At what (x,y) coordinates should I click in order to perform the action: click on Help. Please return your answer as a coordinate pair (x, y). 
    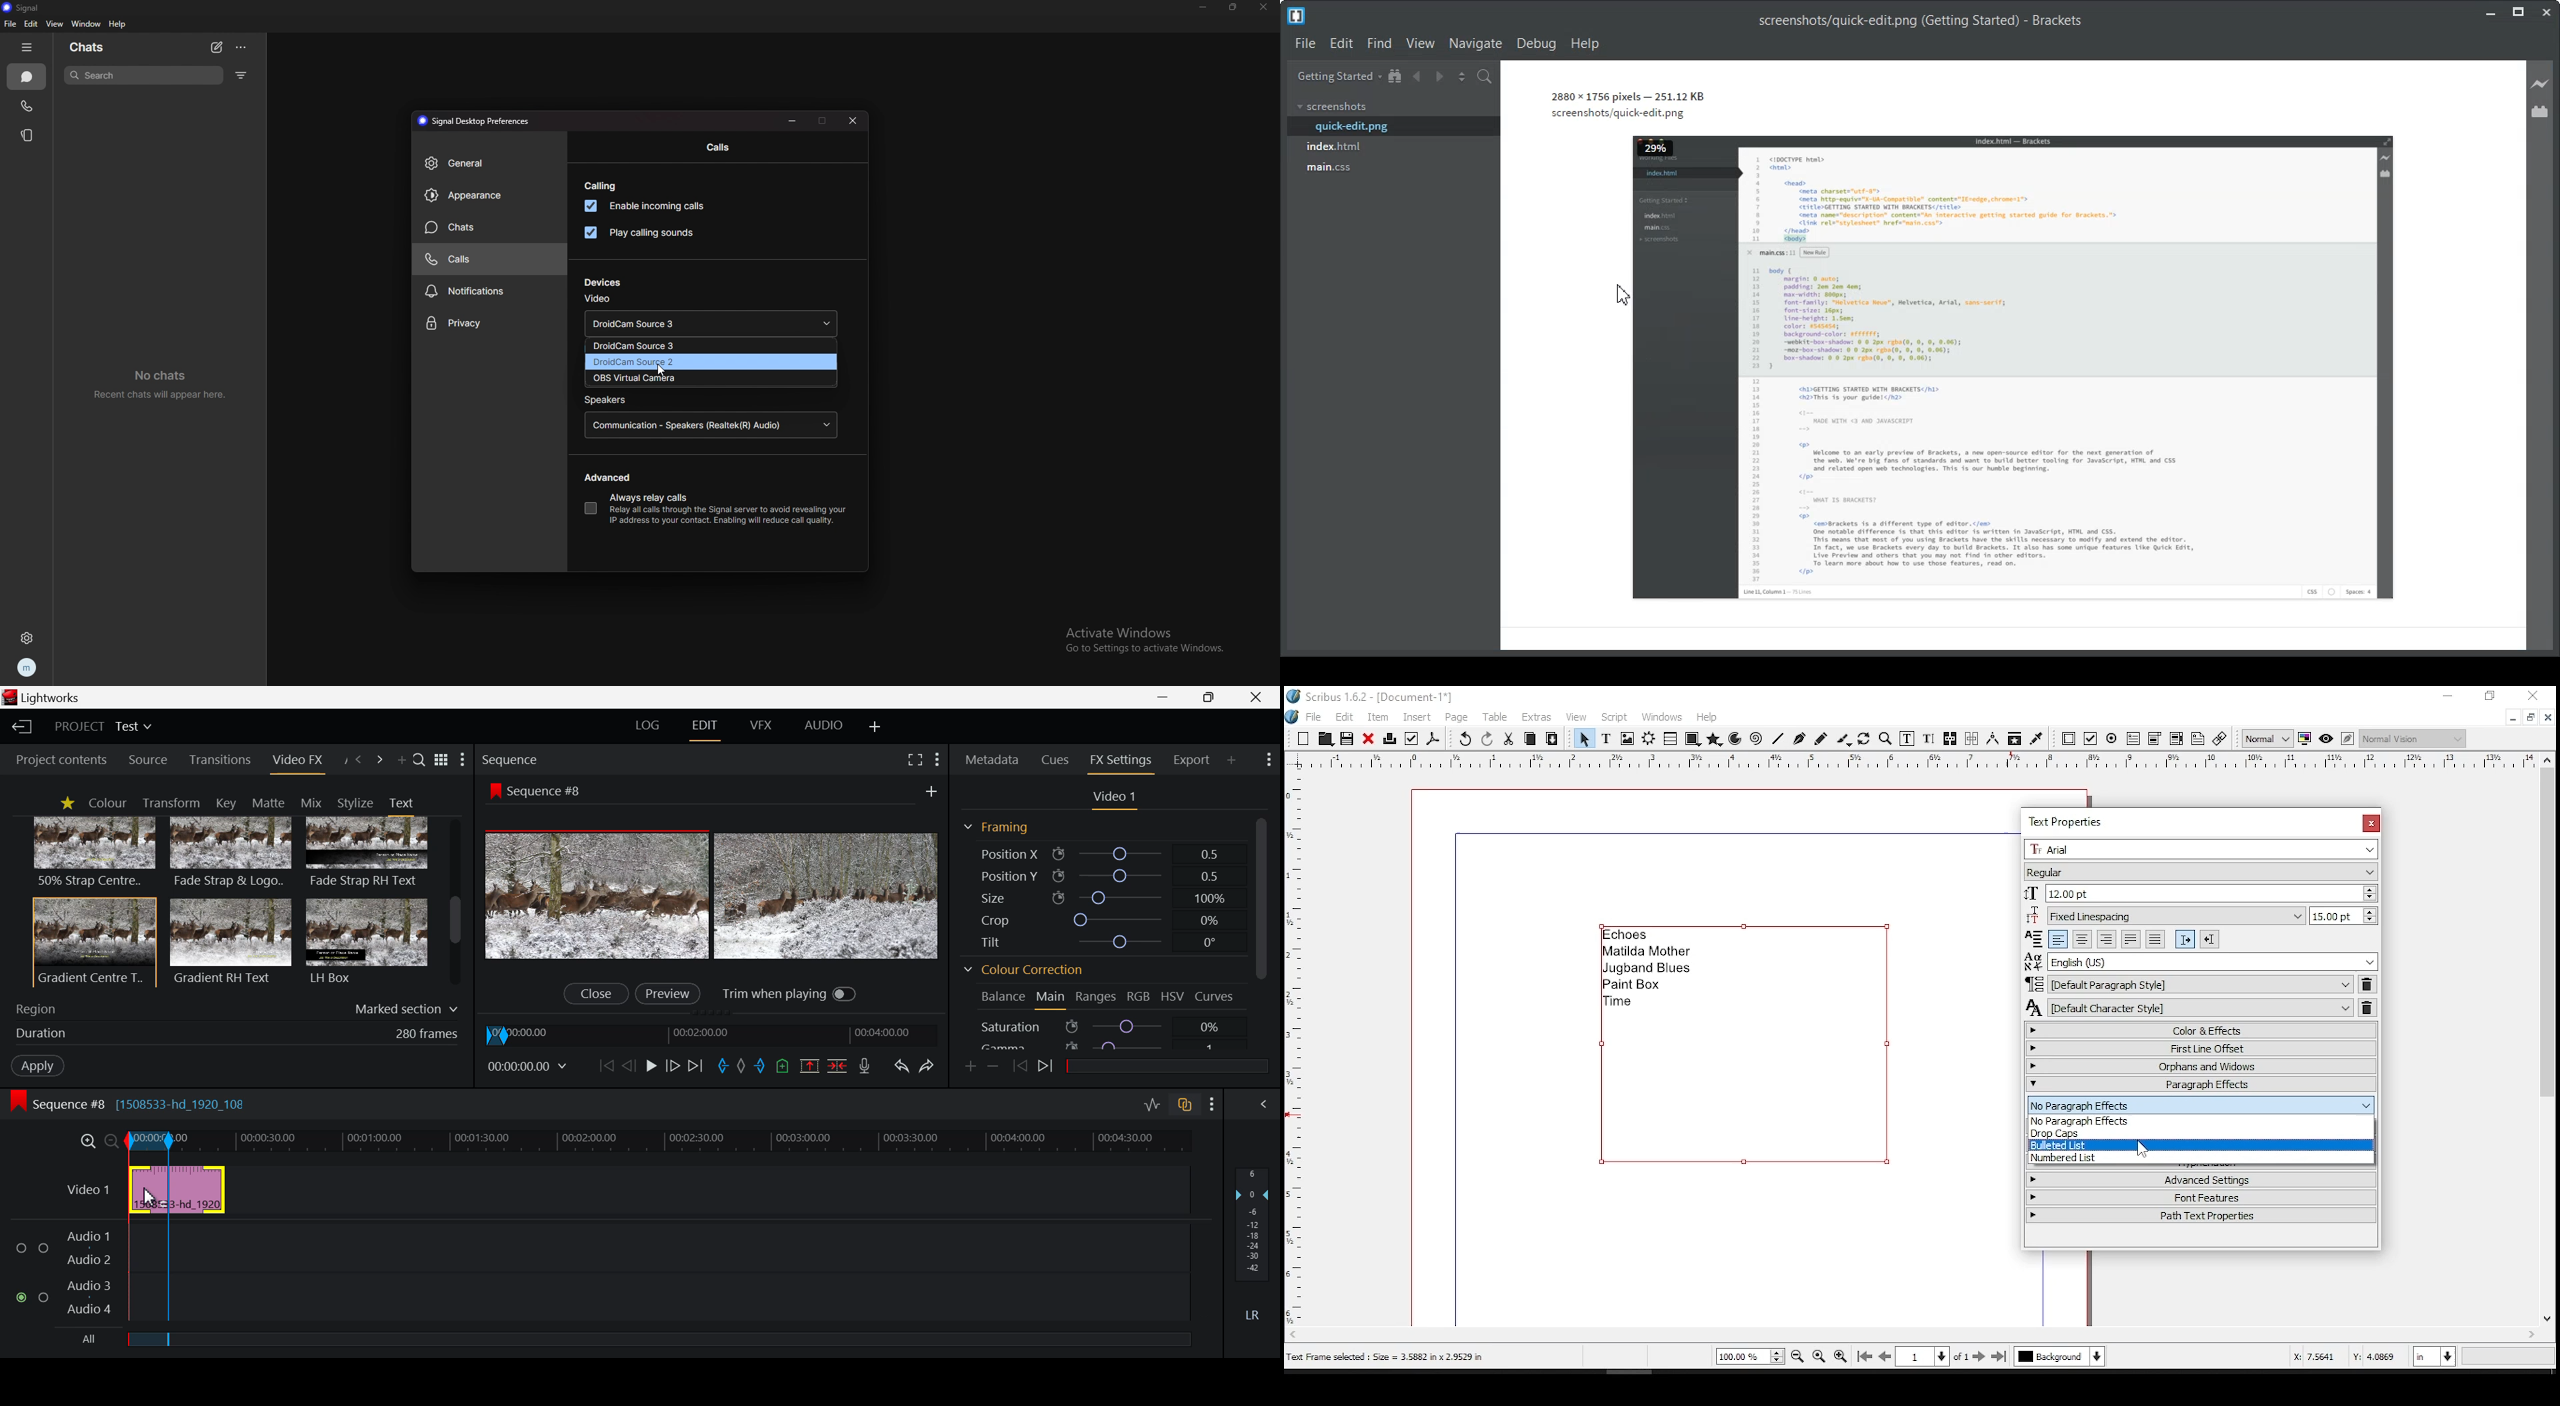
    Looking at the image, I should click on (1585, 44).